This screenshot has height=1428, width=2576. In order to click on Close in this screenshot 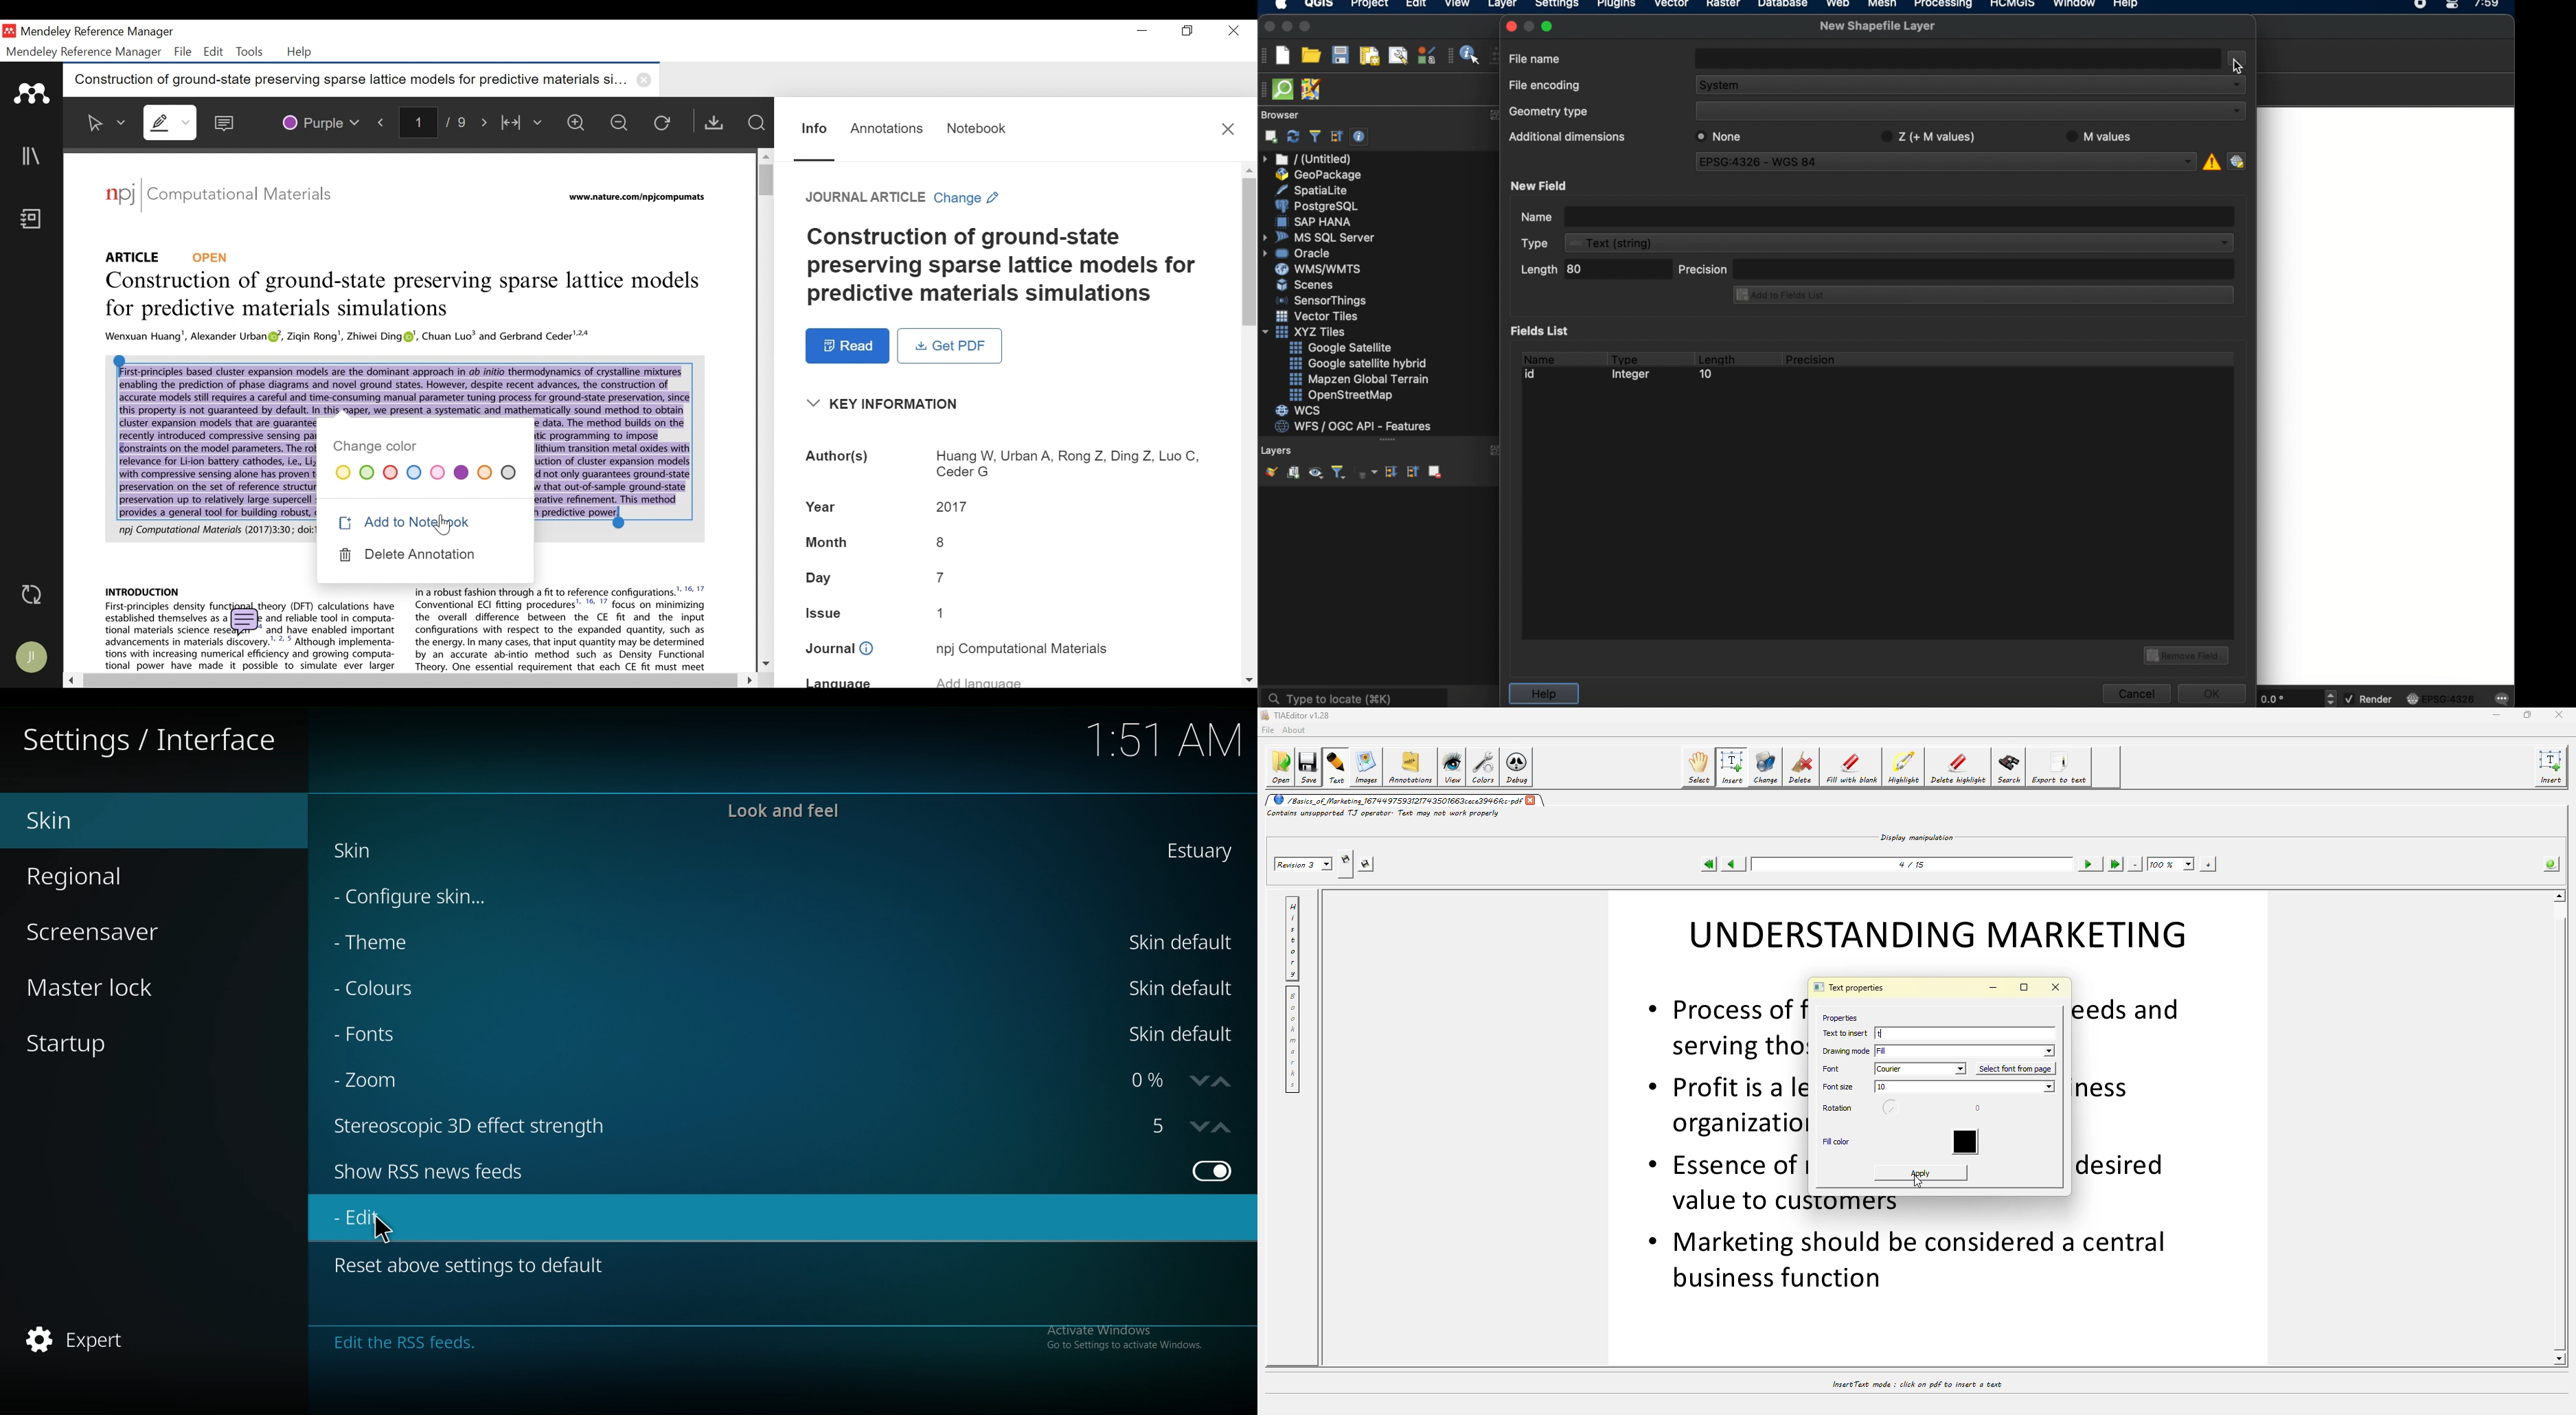, I will do `click(1228, 128)`.